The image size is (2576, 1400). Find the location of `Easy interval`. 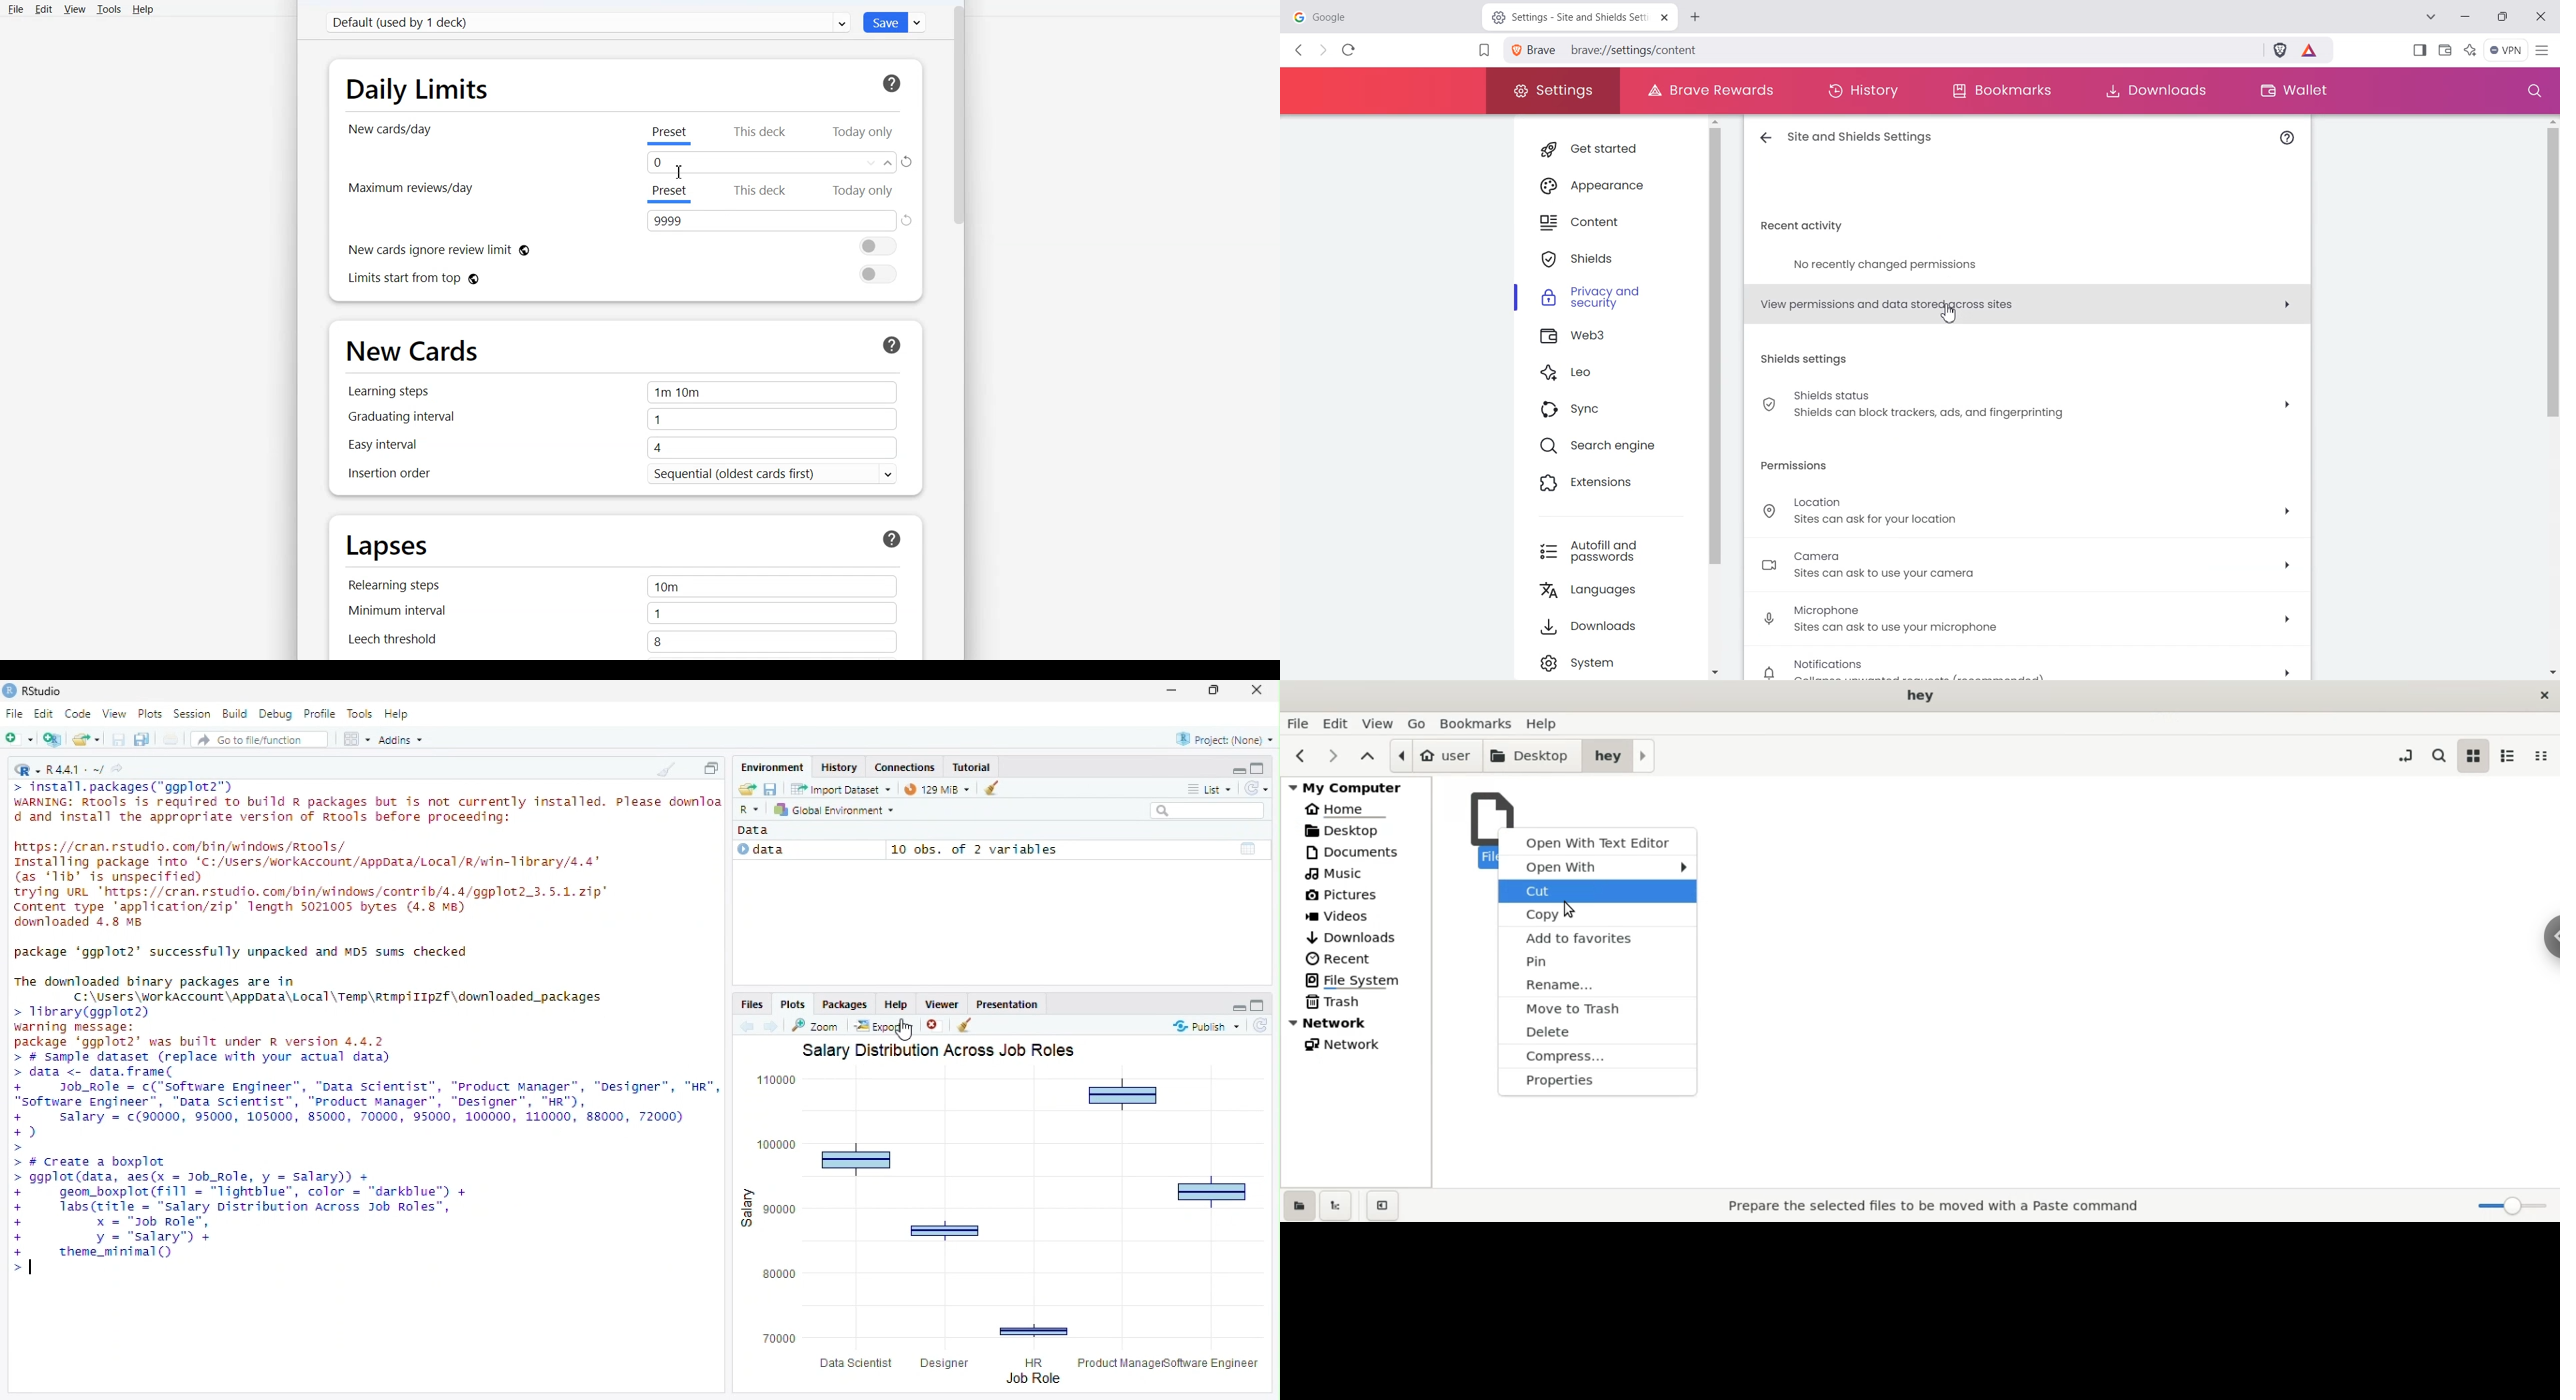

Easy interval is located at coordinates (410, 447).